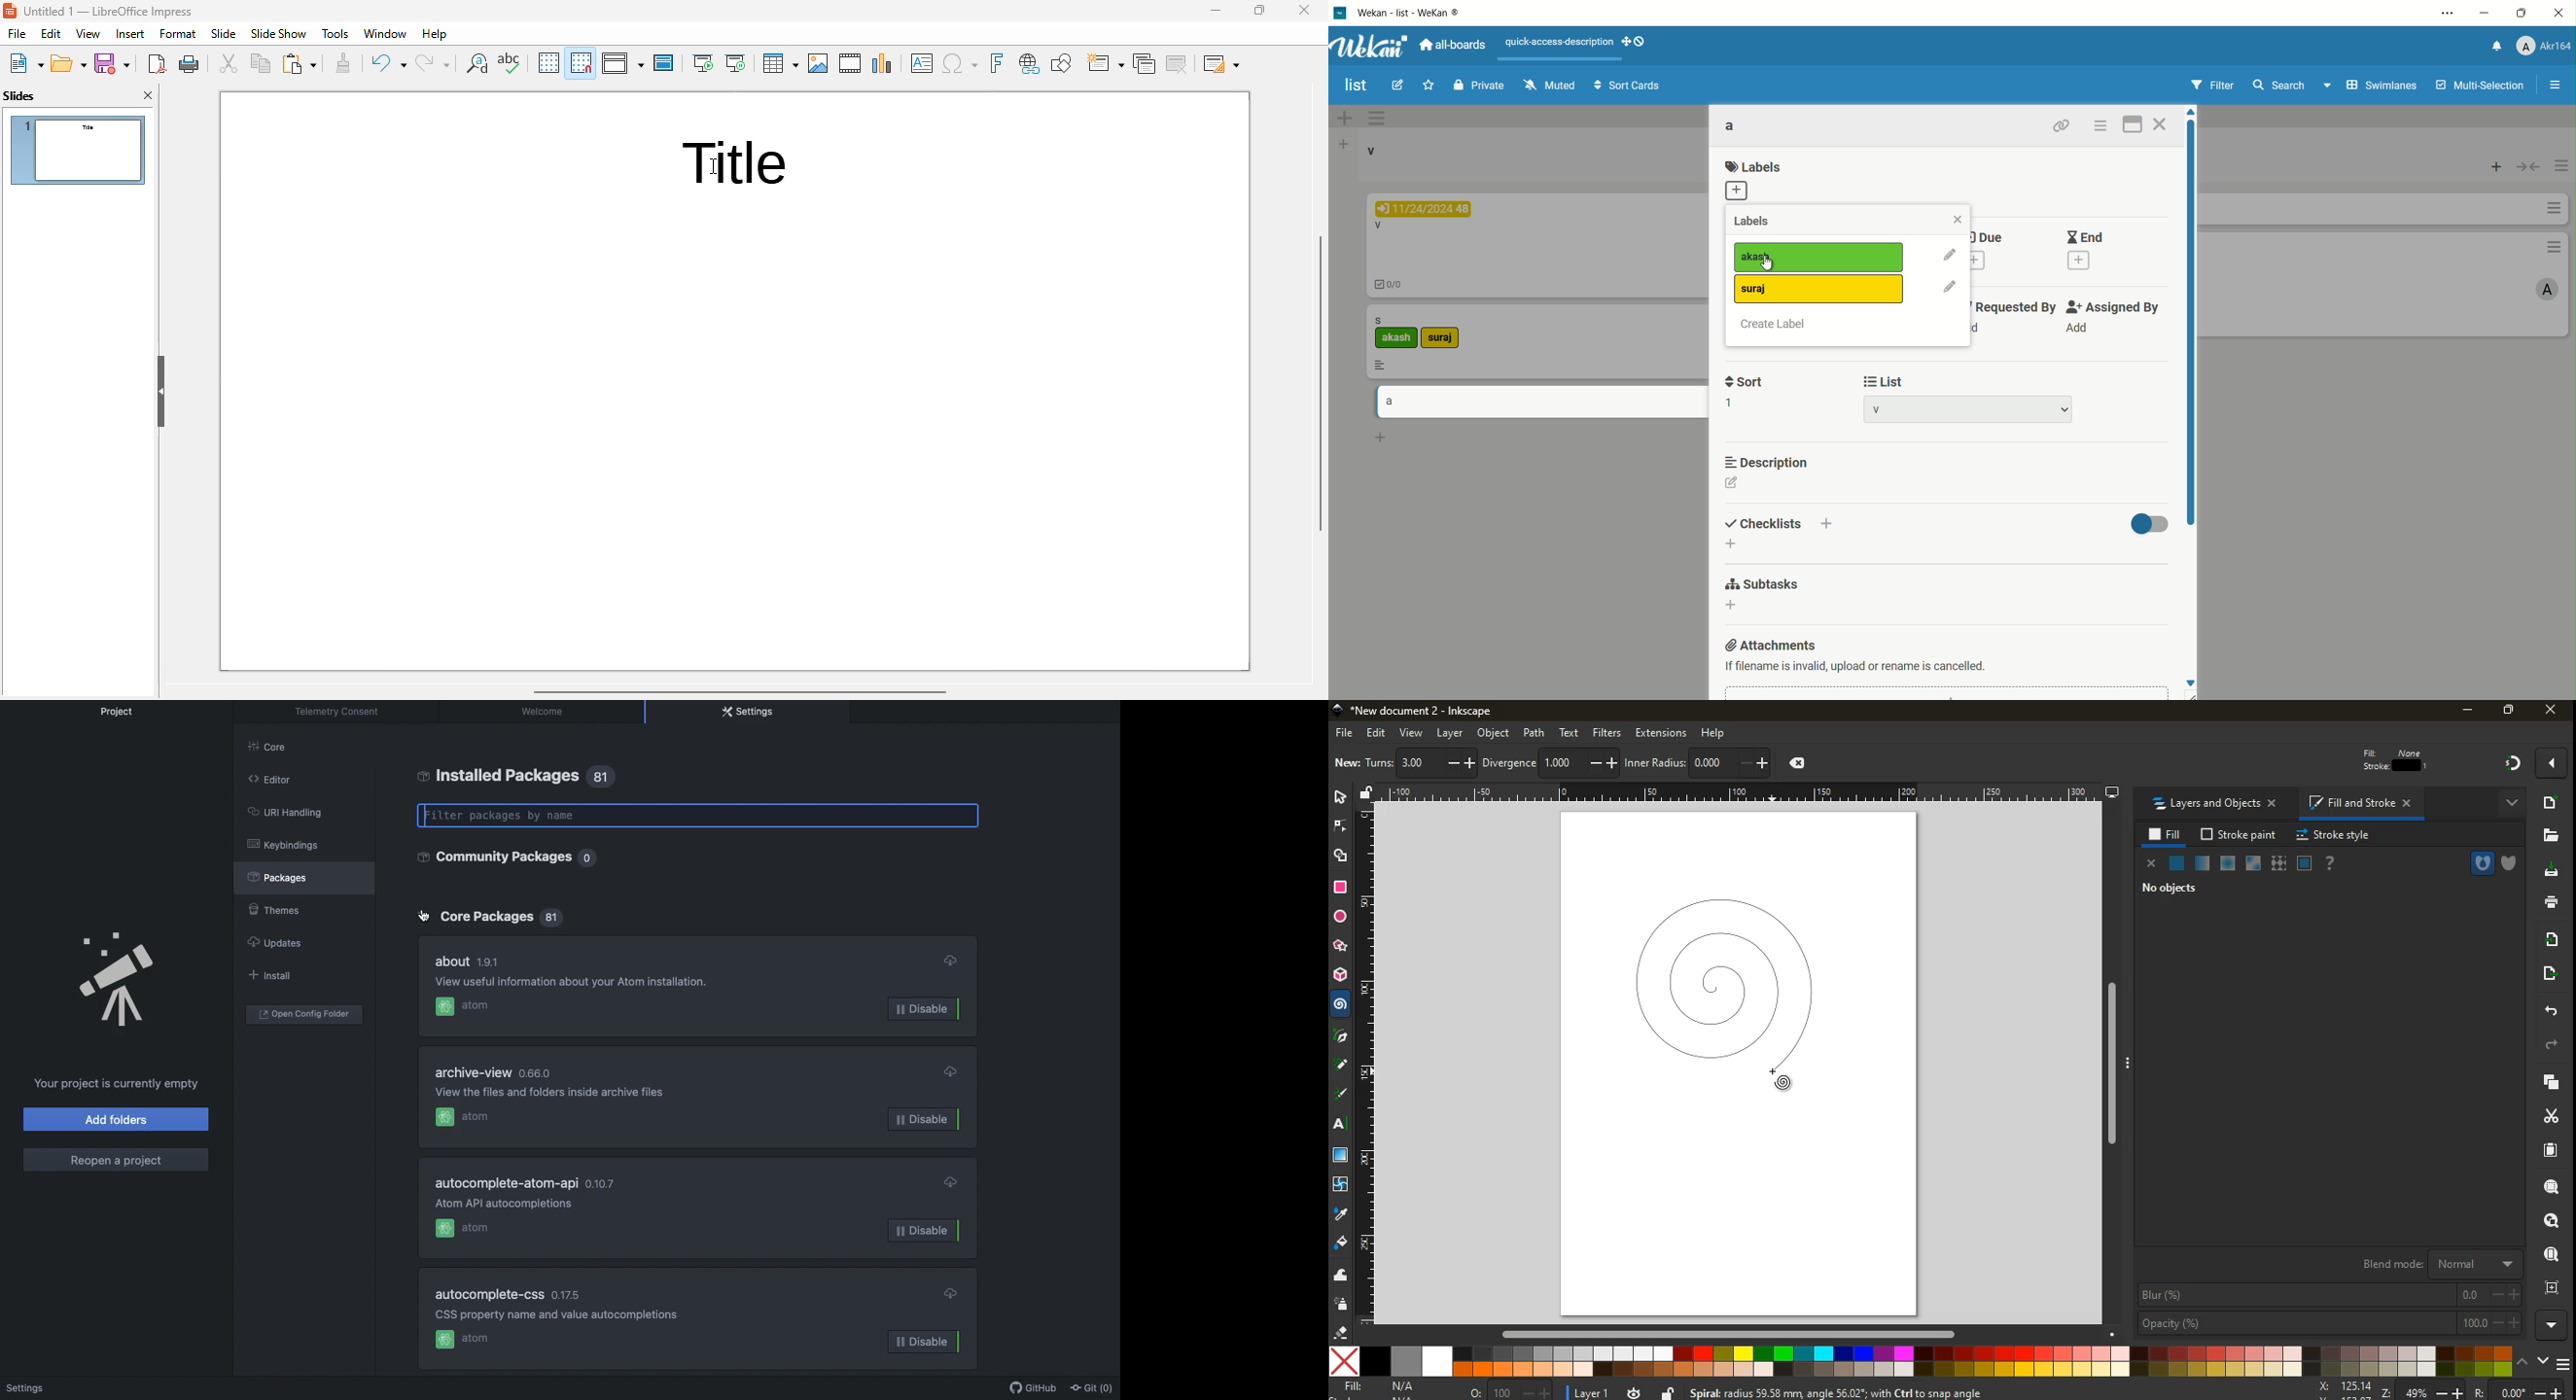 This screenshot has height=1400, width=2576. Describe the element at coordinates (2065, 411) in the screenshot. I see `dropdown` at that location.